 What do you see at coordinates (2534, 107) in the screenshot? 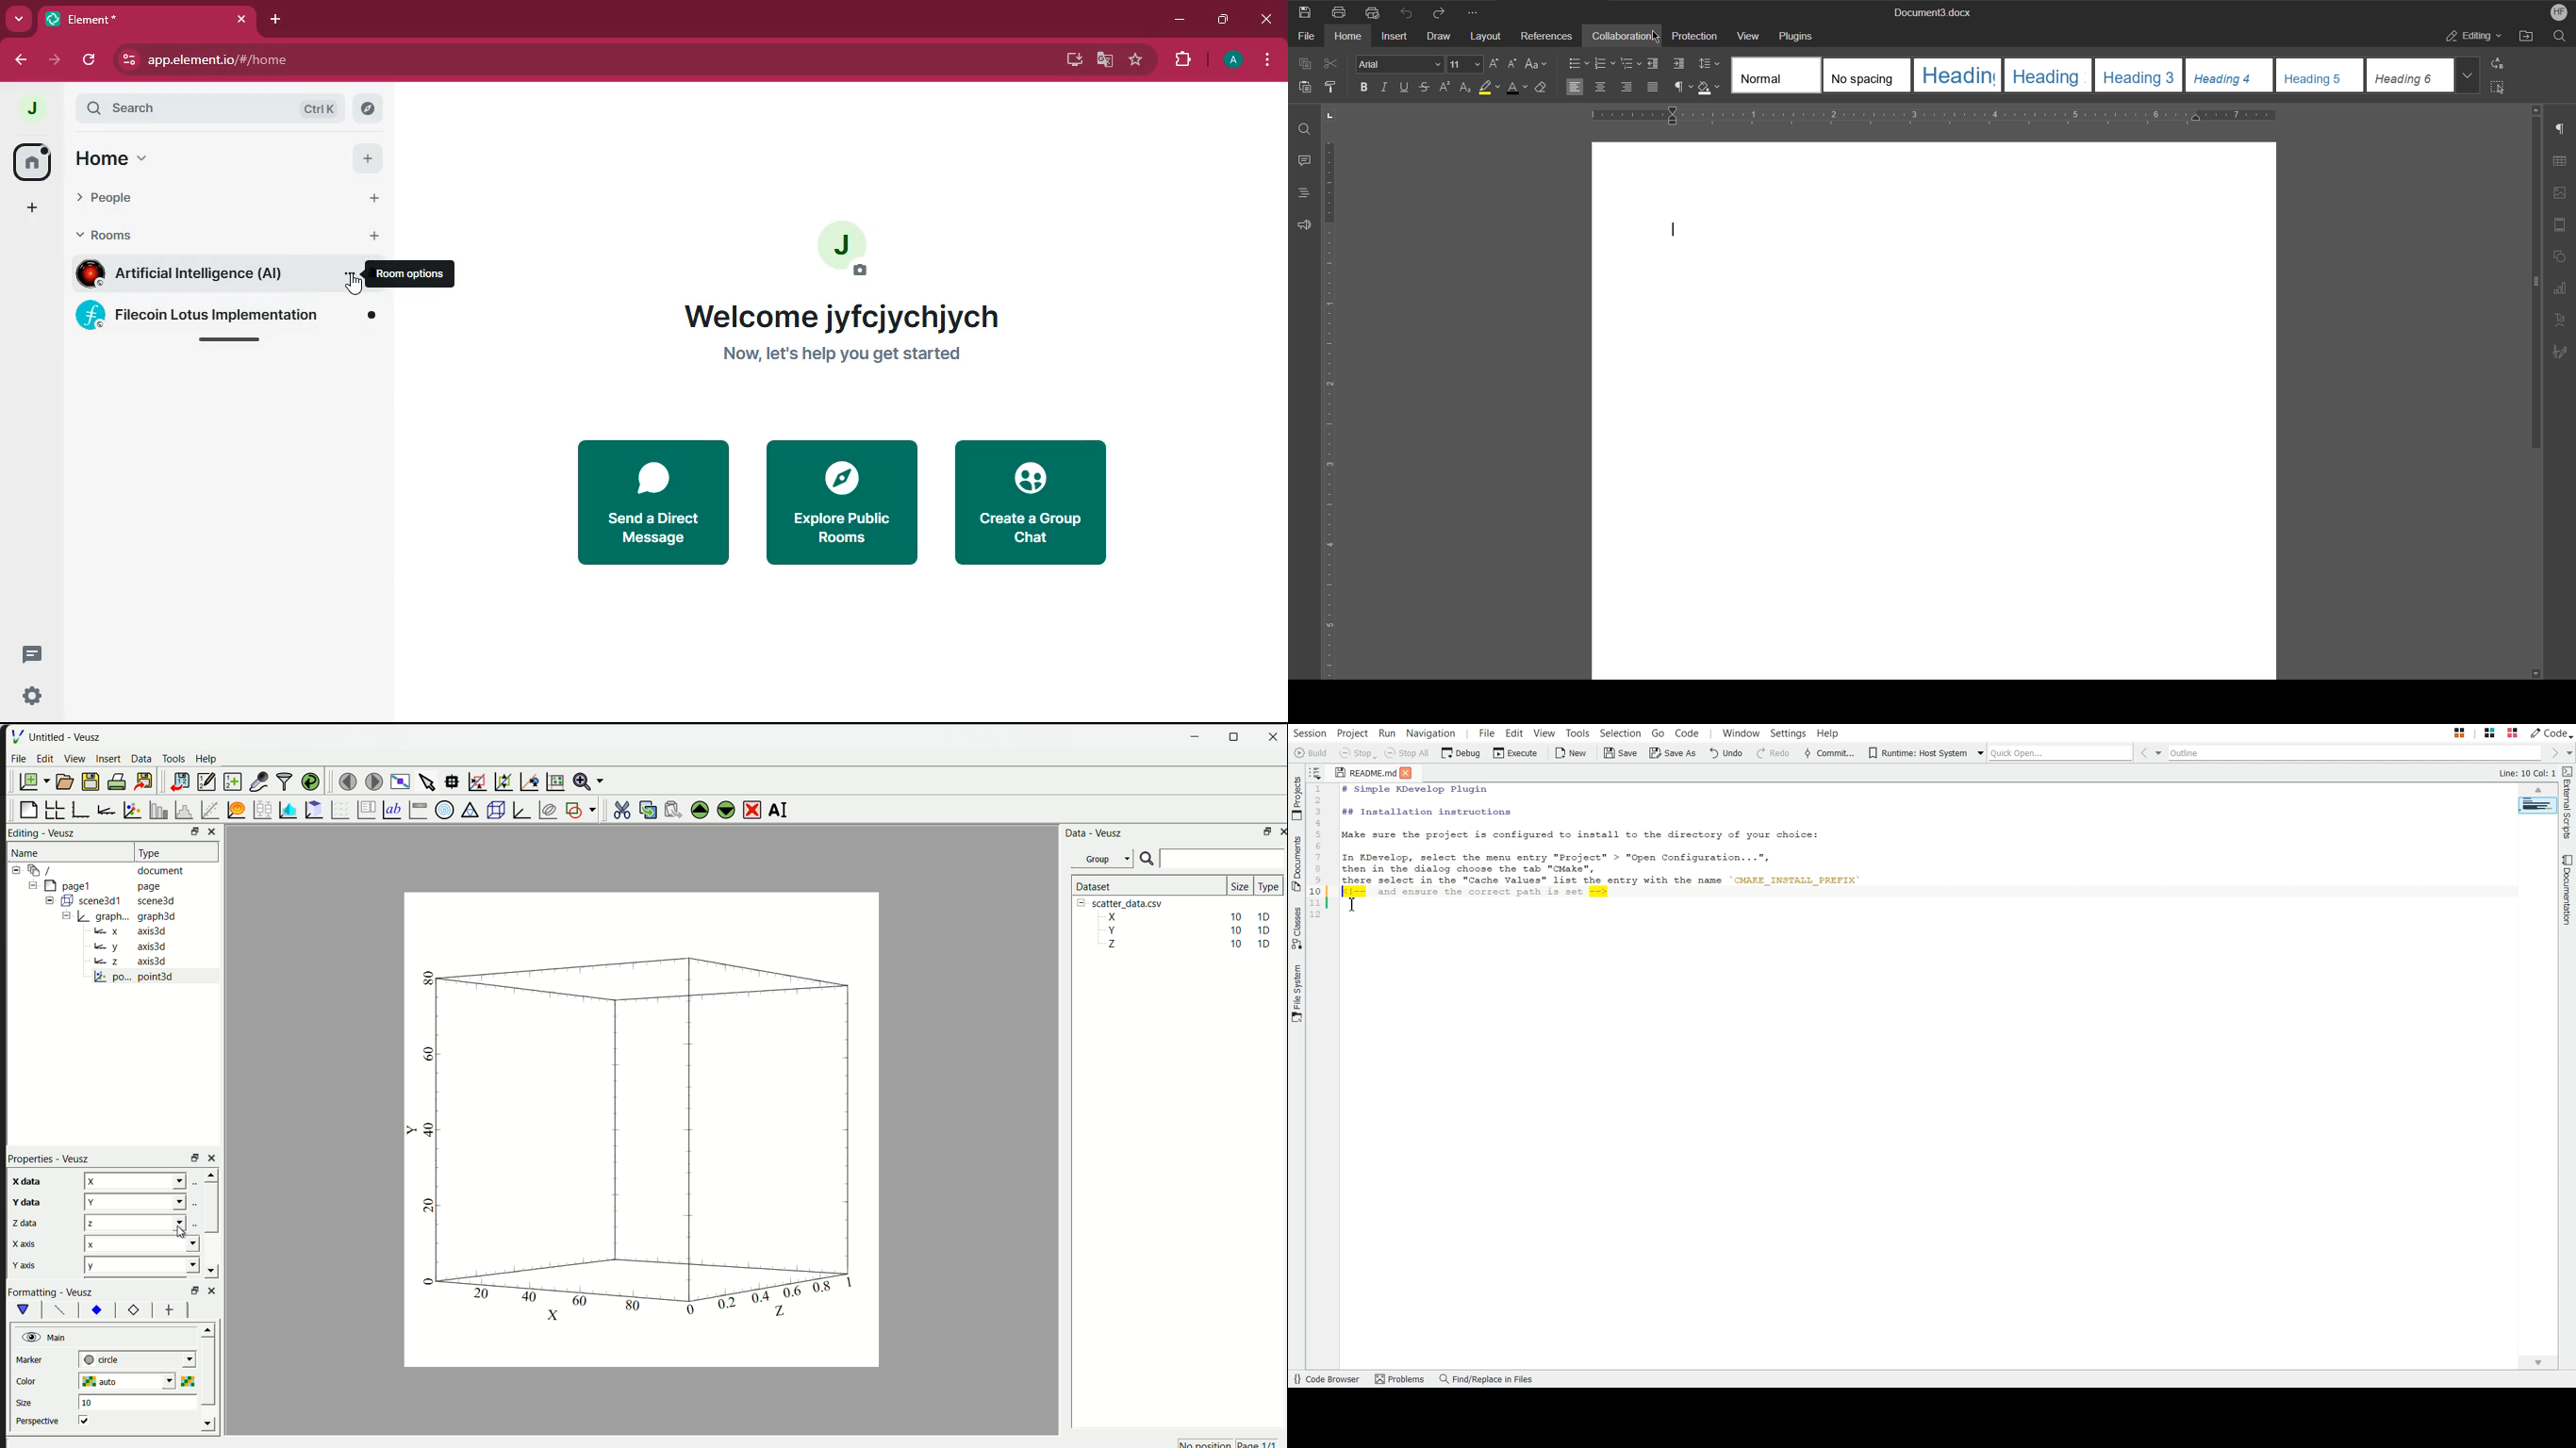
I see `Scroll up` at bounding box center [2534, 107].